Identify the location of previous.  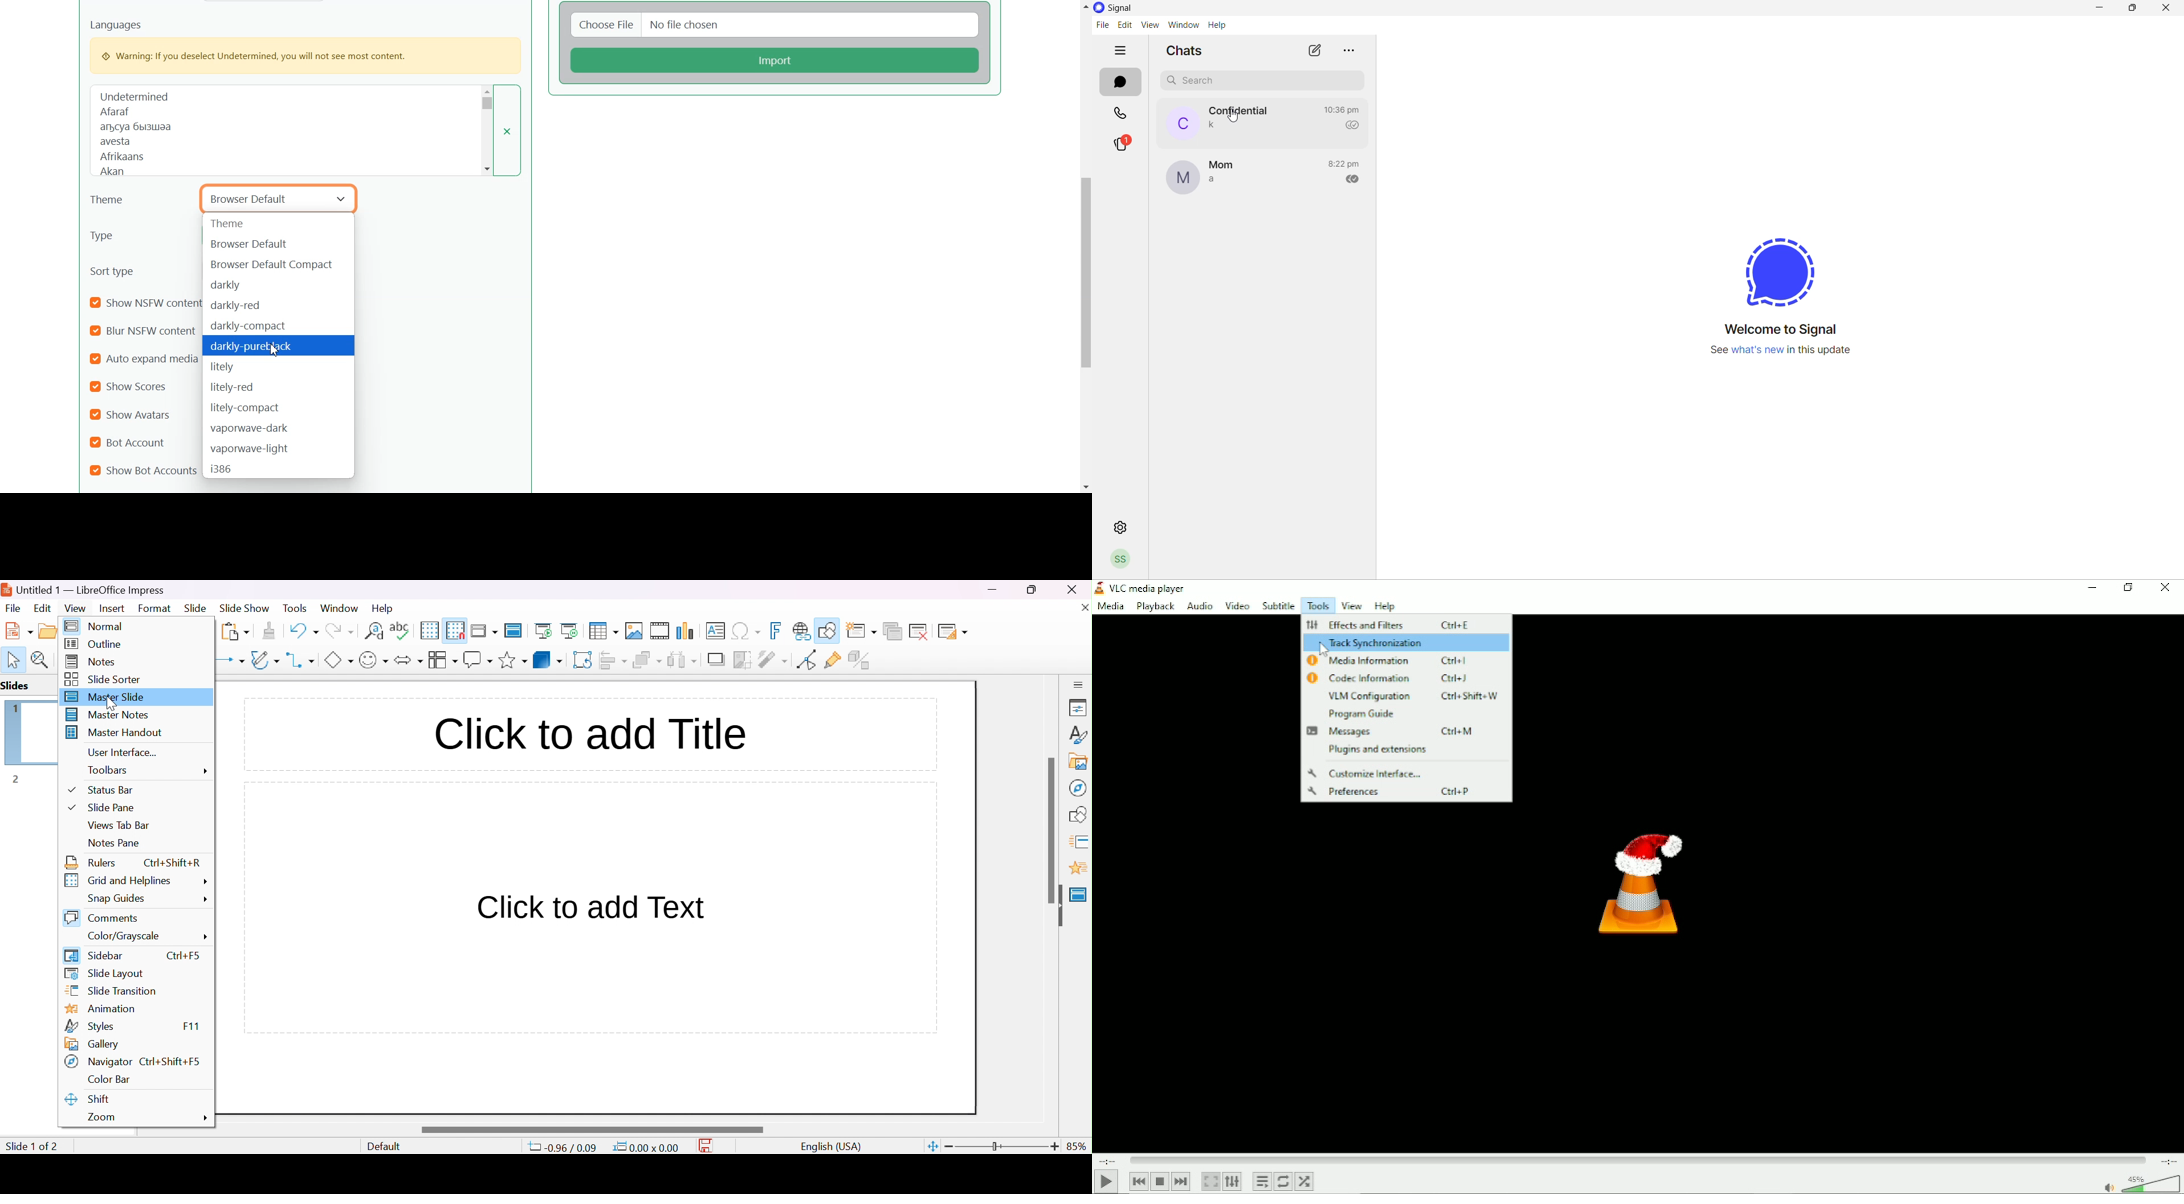
(1139, 1181).